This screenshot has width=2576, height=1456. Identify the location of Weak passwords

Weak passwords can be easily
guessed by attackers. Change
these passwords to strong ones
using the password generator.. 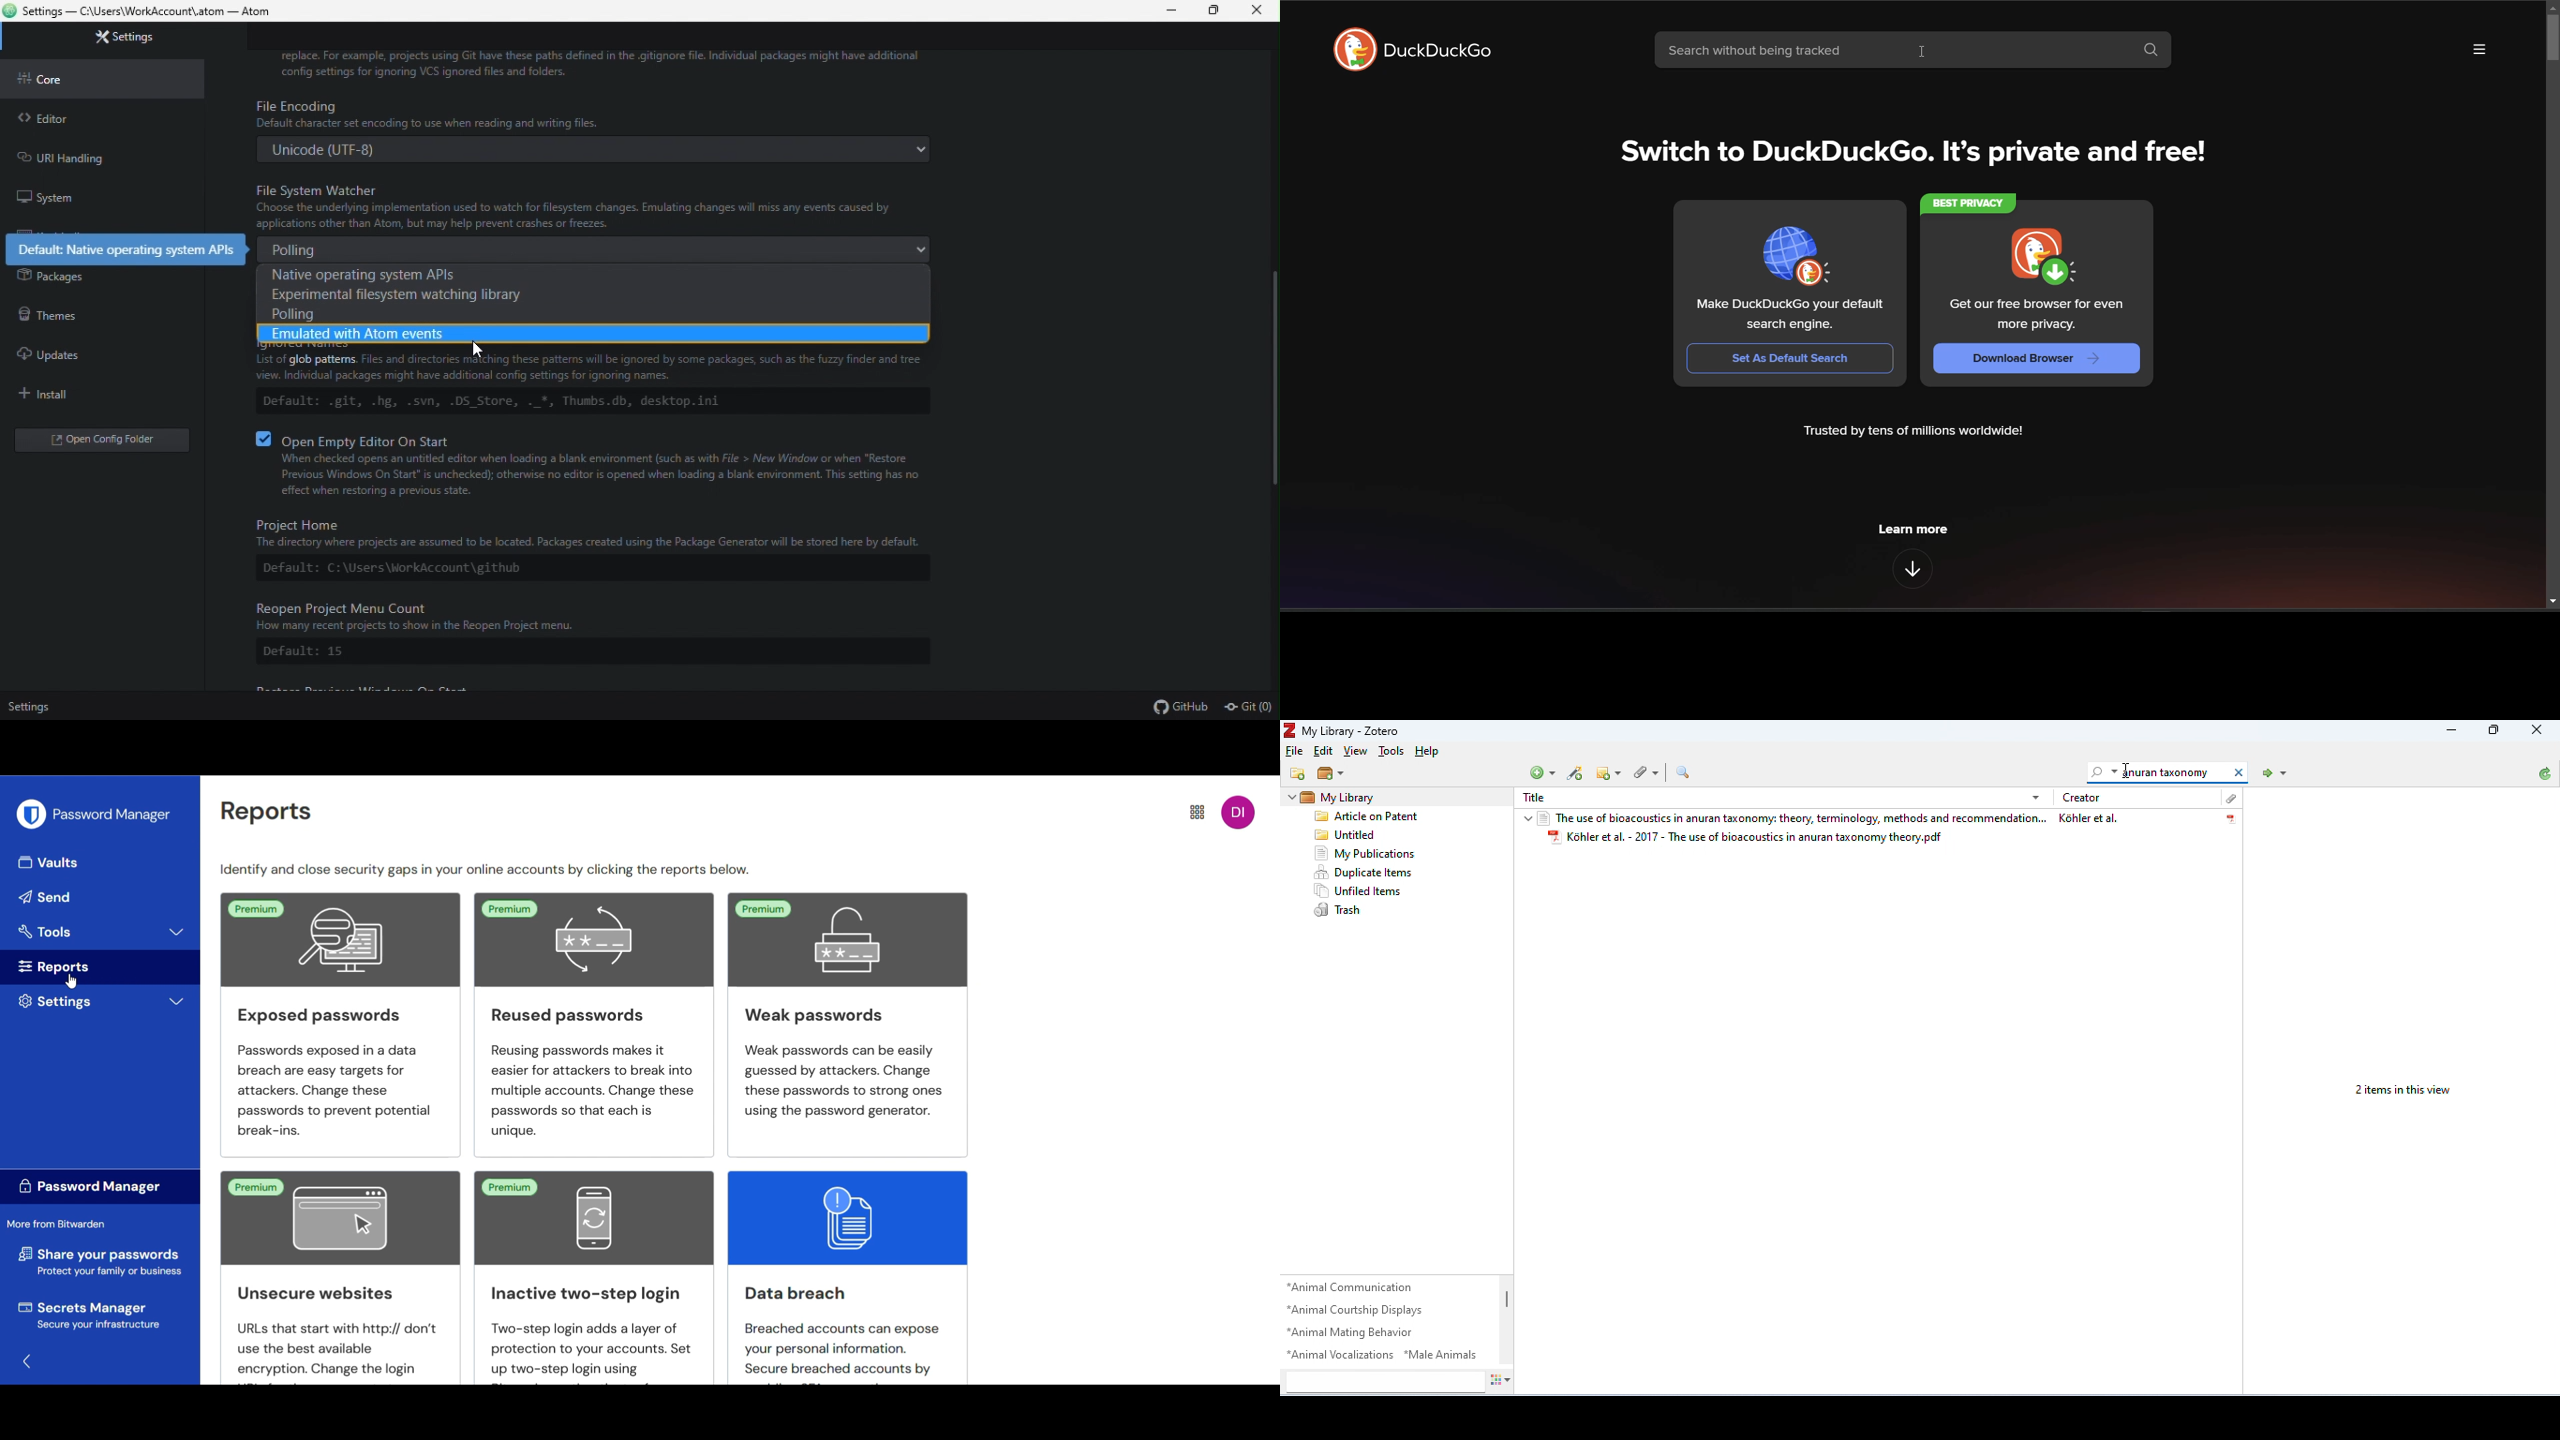
(846, 1026).